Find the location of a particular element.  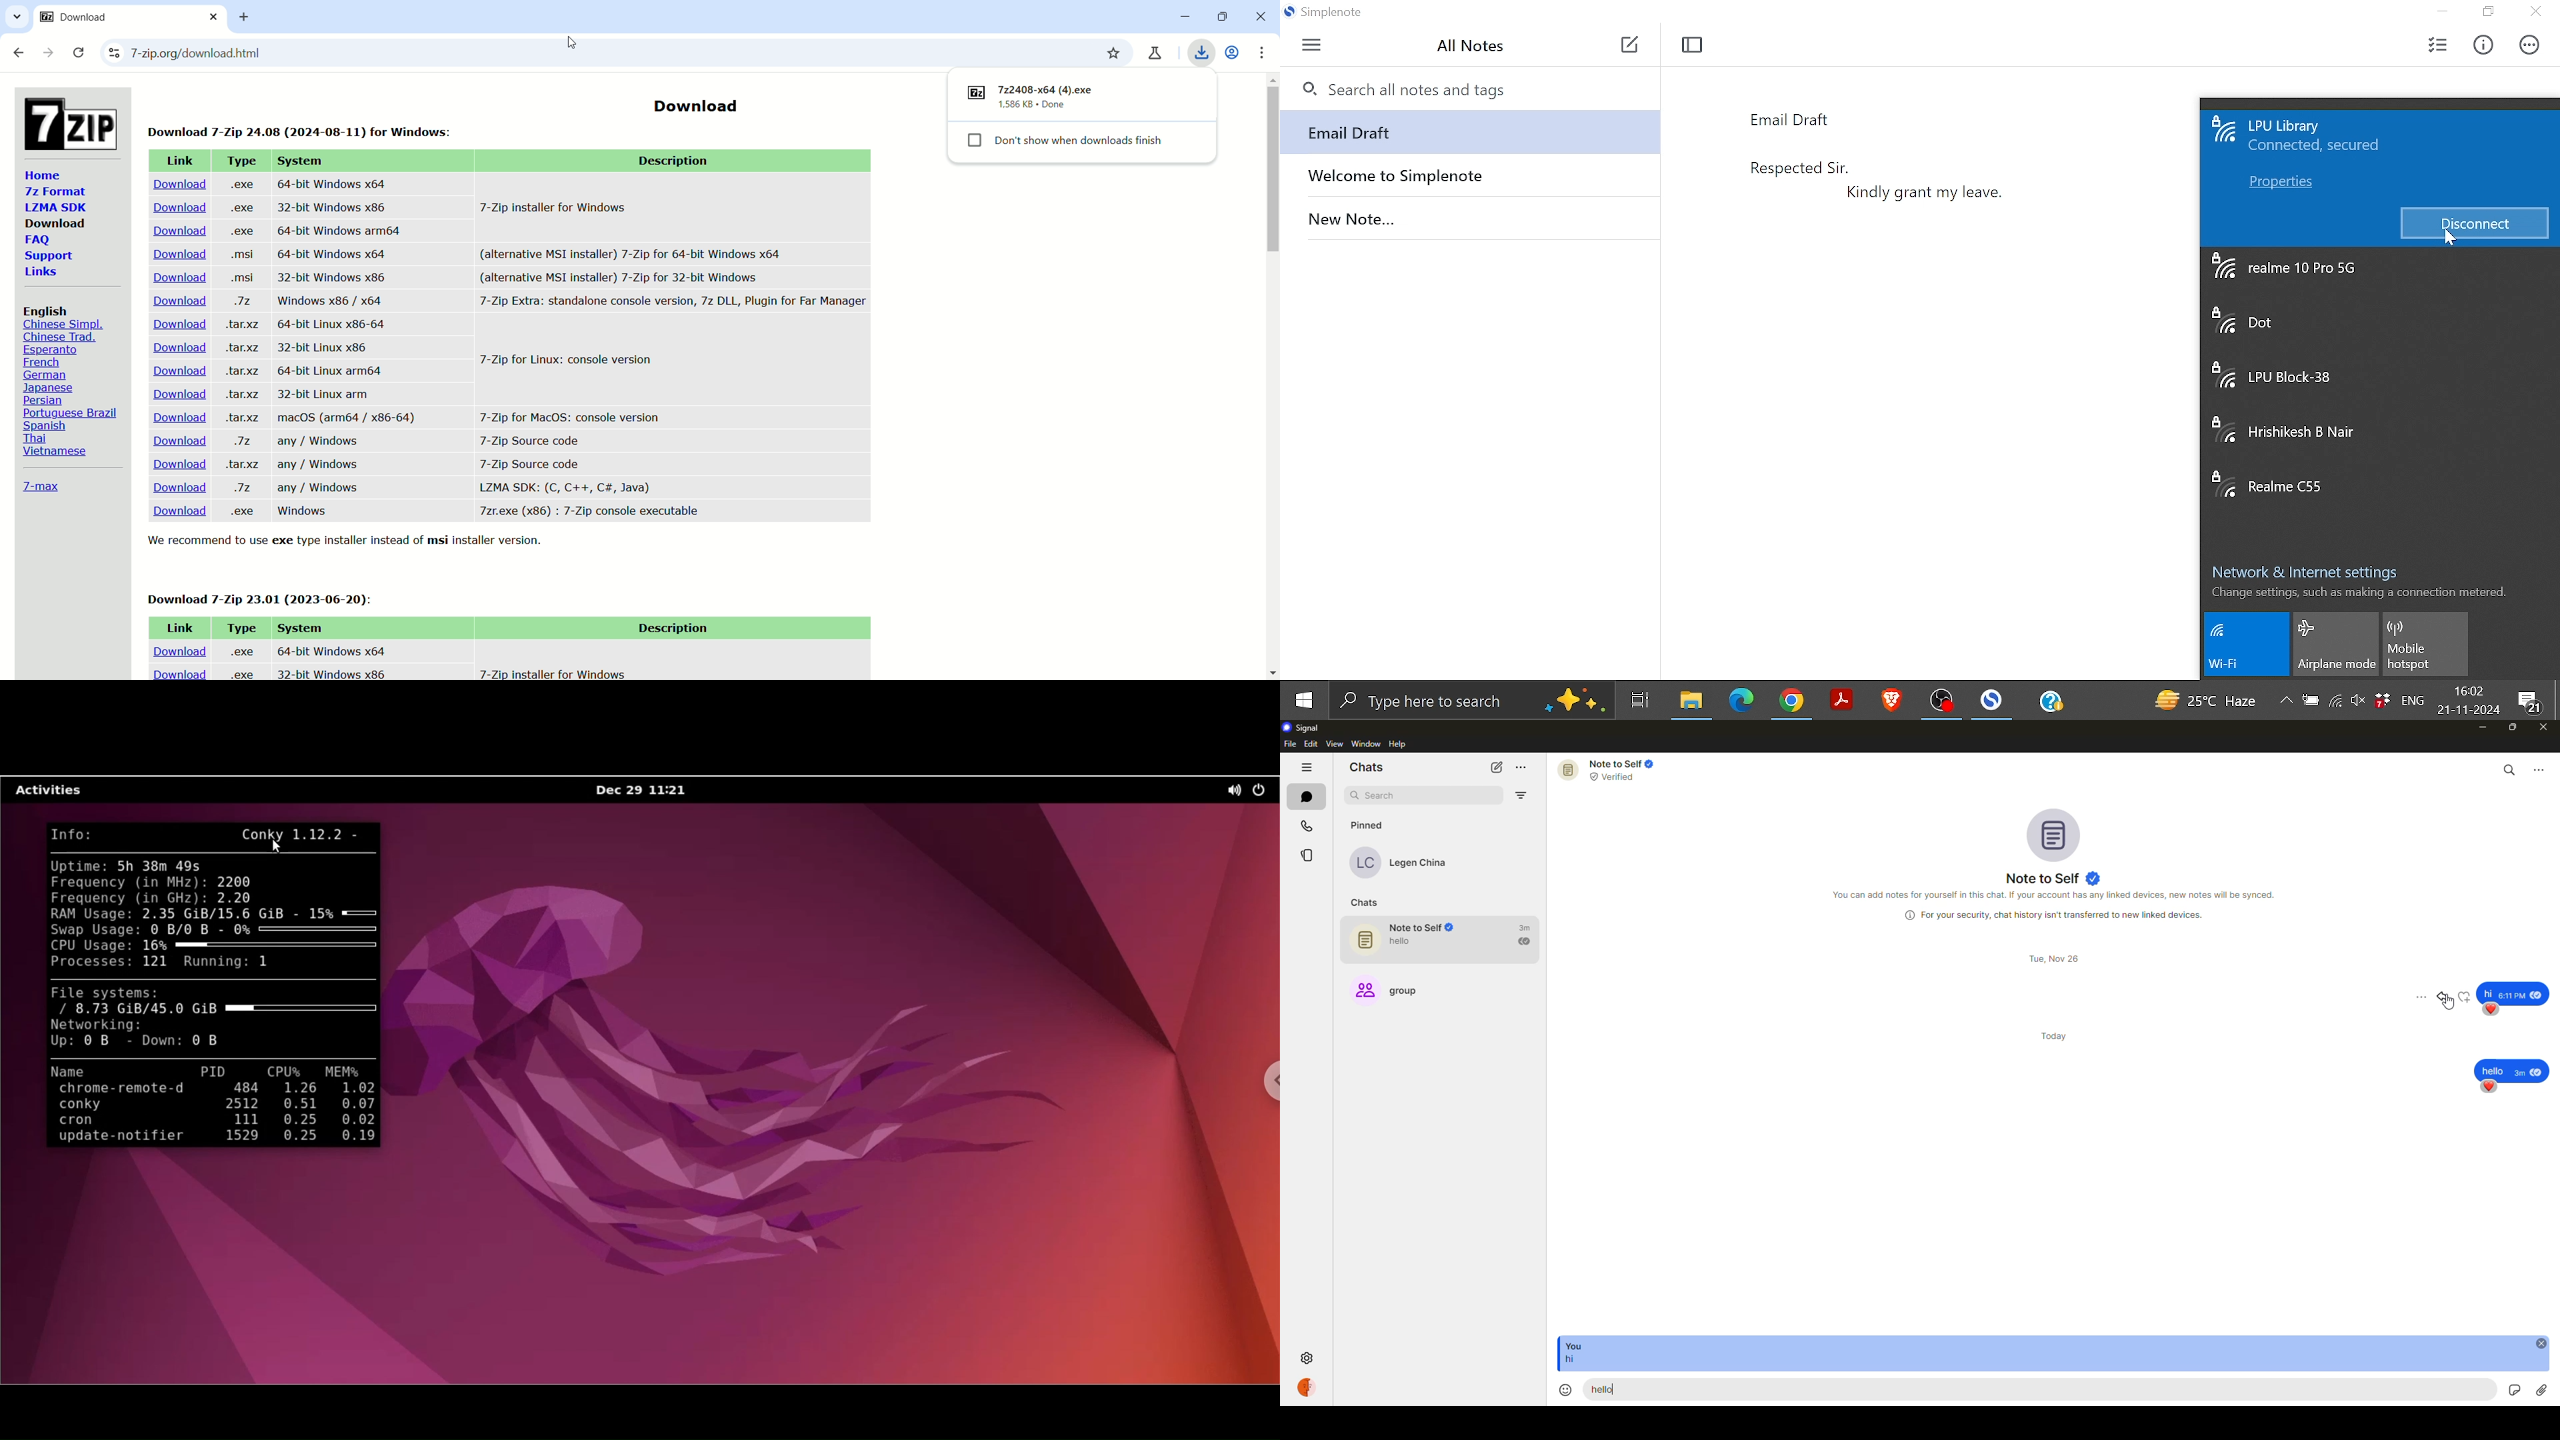

64-bit Linux x86-64 is located at coordinates (333, 324).